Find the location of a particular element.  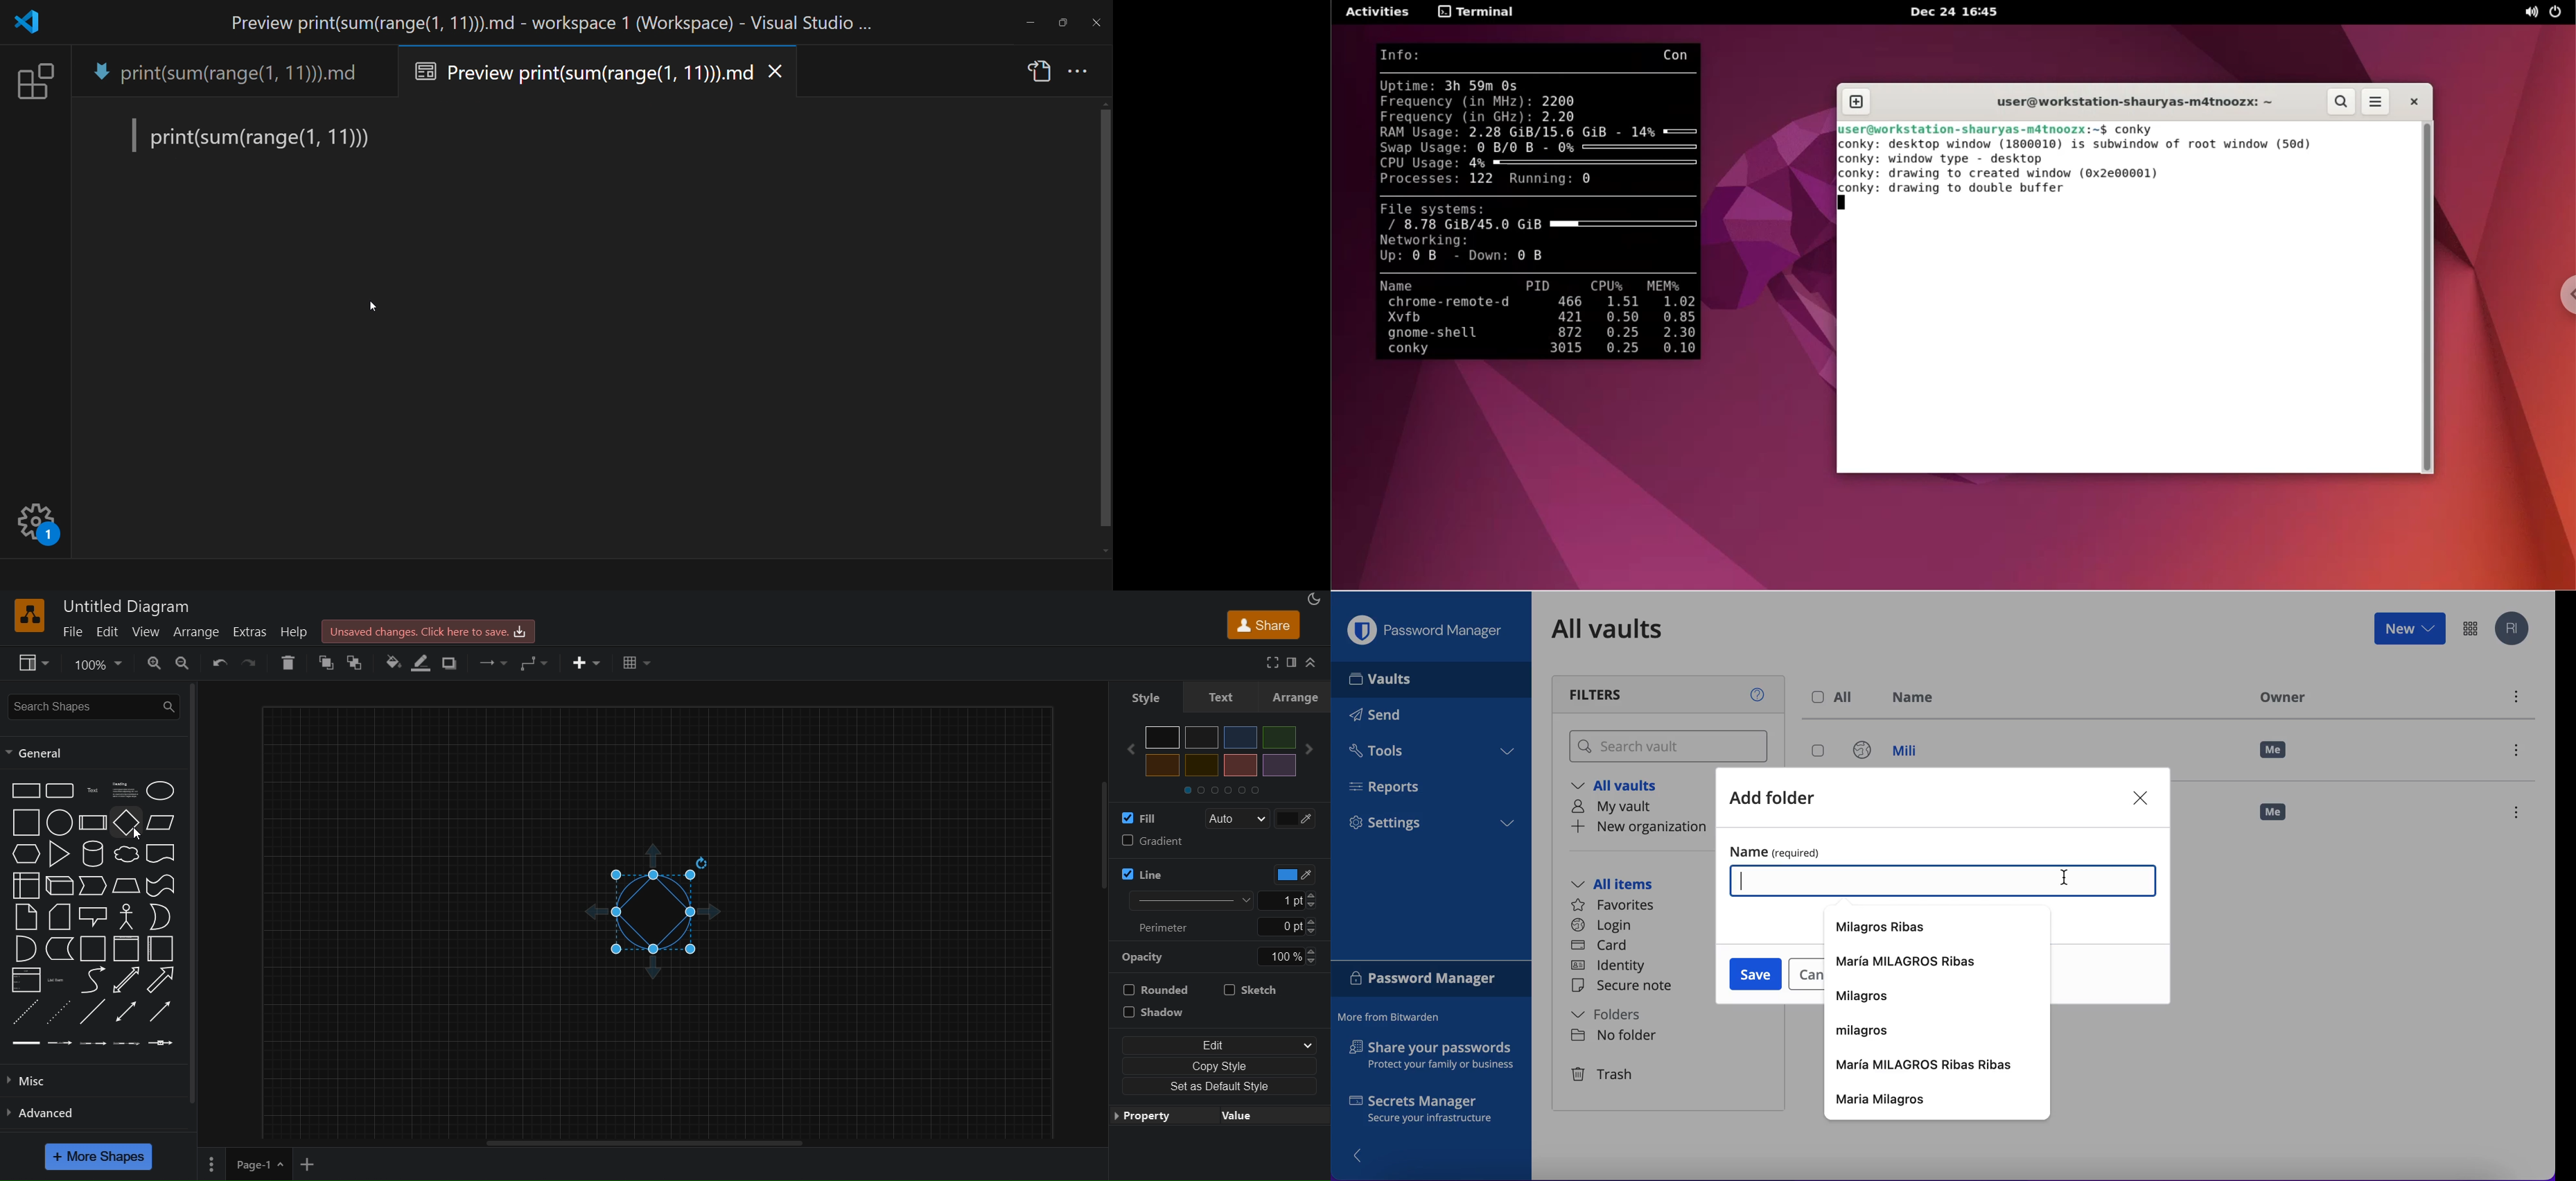

diamond is located at coordinates (200, 897).